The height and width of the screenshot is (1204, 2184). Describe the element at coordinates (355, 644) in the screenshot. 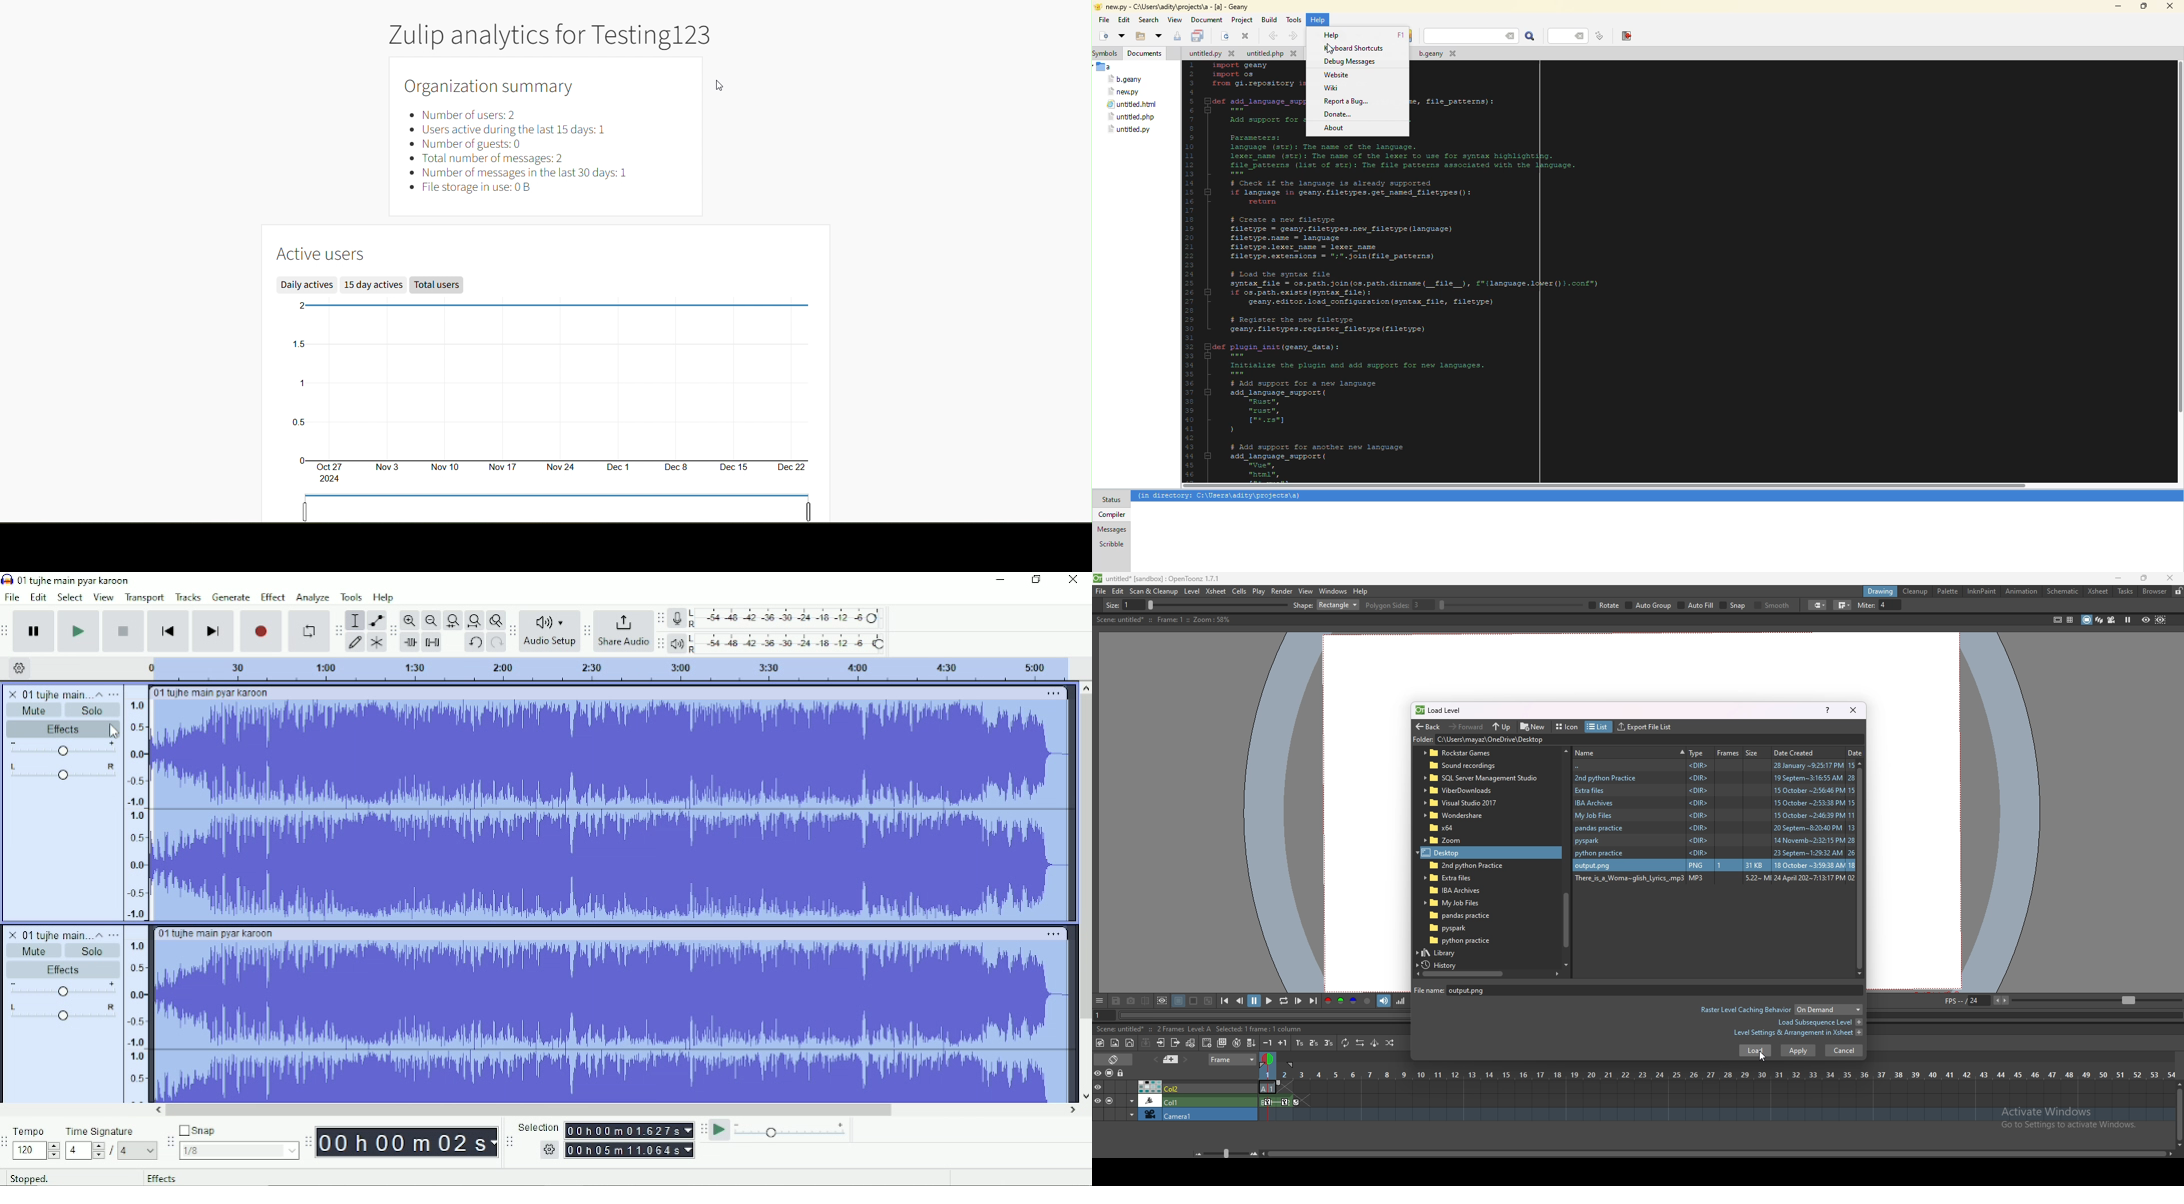

I see `Draw tool` at that location.